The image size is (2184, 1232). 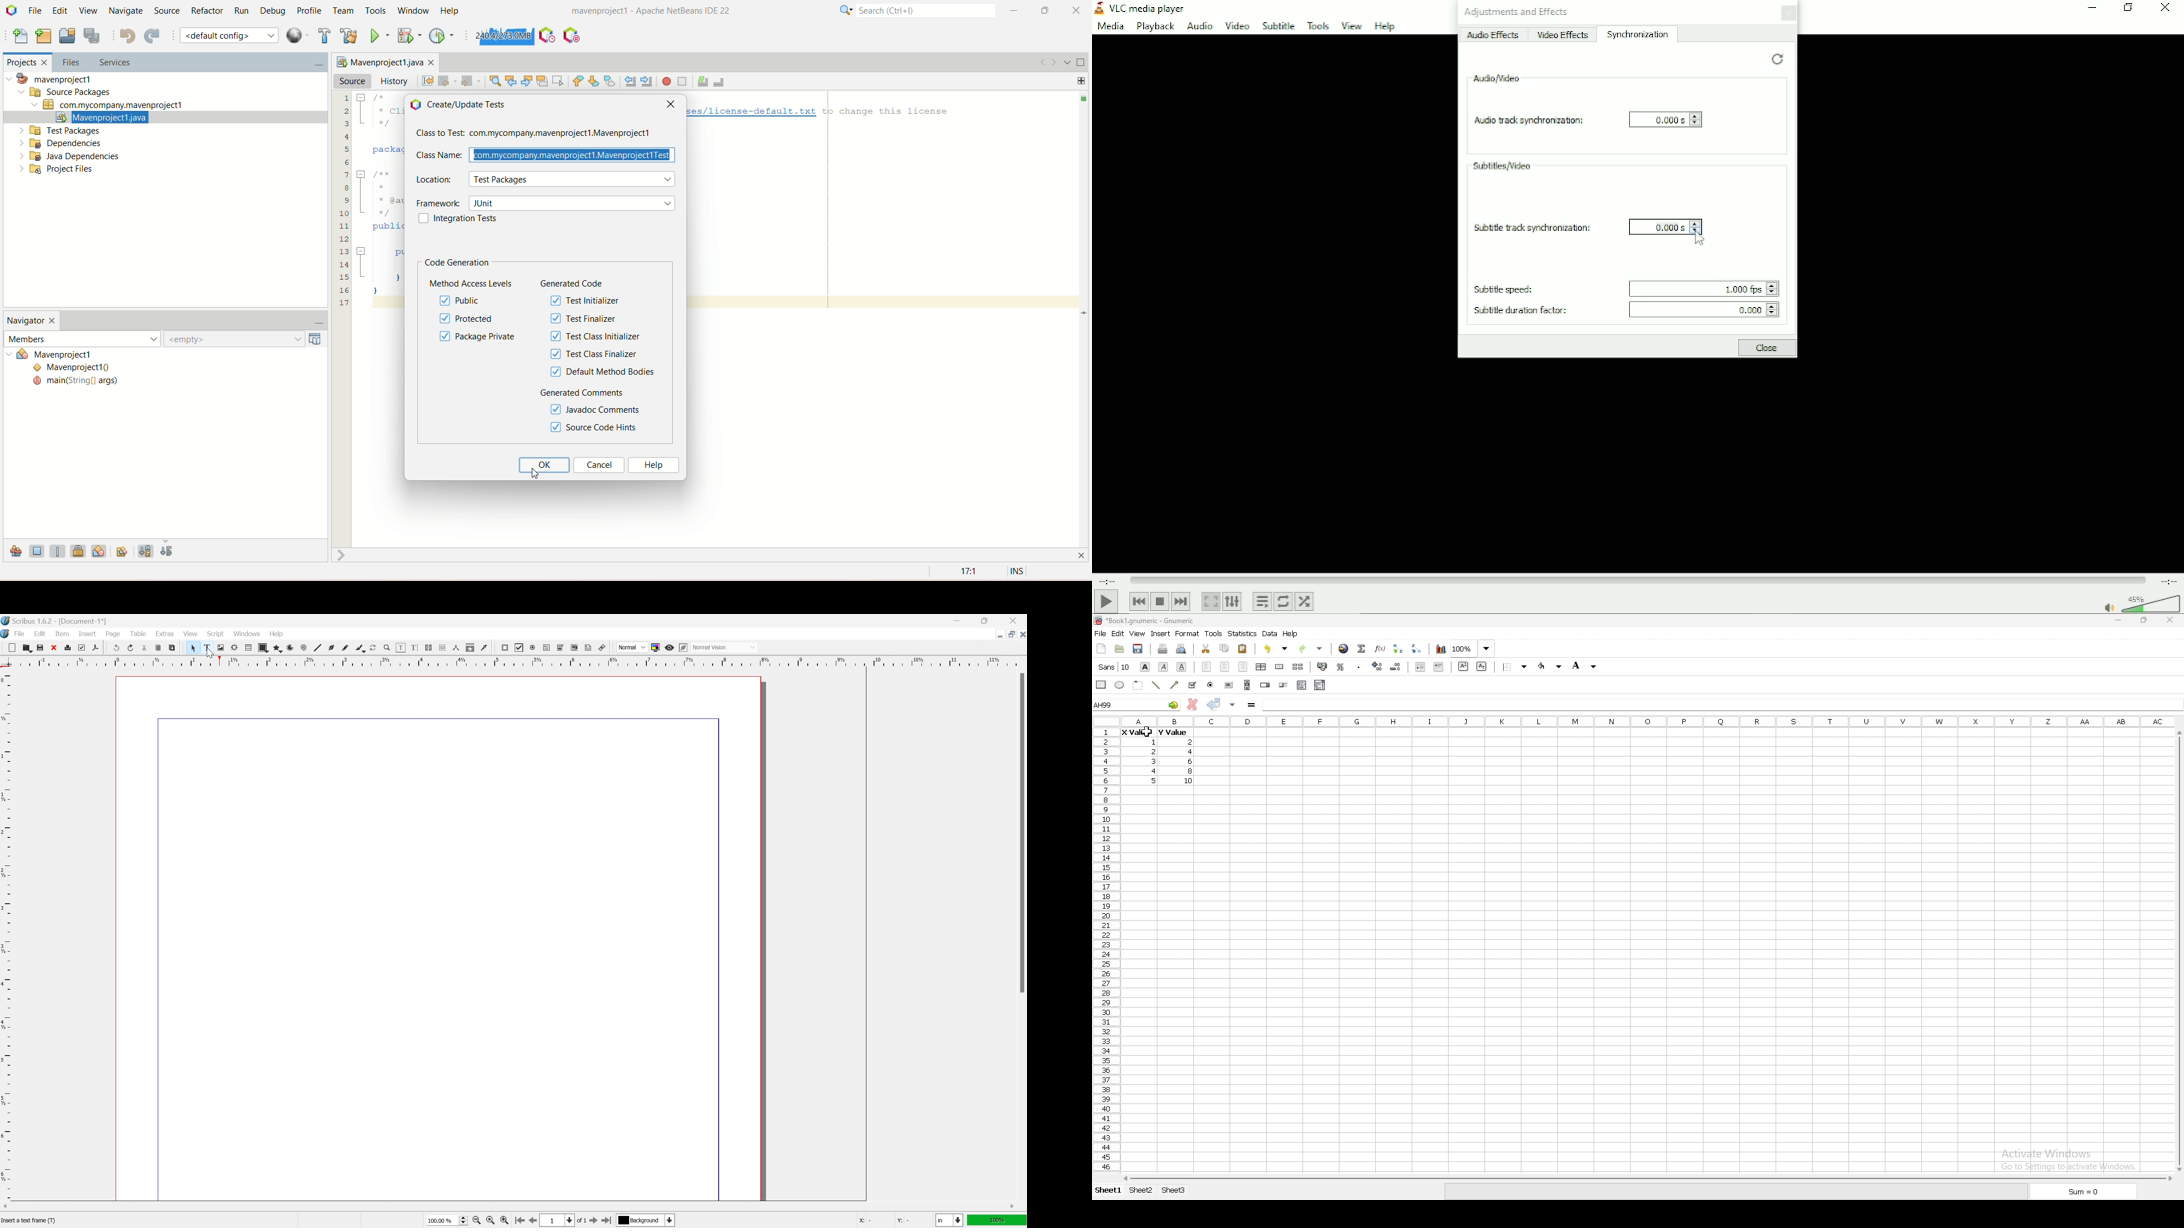 I want to click on value, so click(x=1155, y=771).